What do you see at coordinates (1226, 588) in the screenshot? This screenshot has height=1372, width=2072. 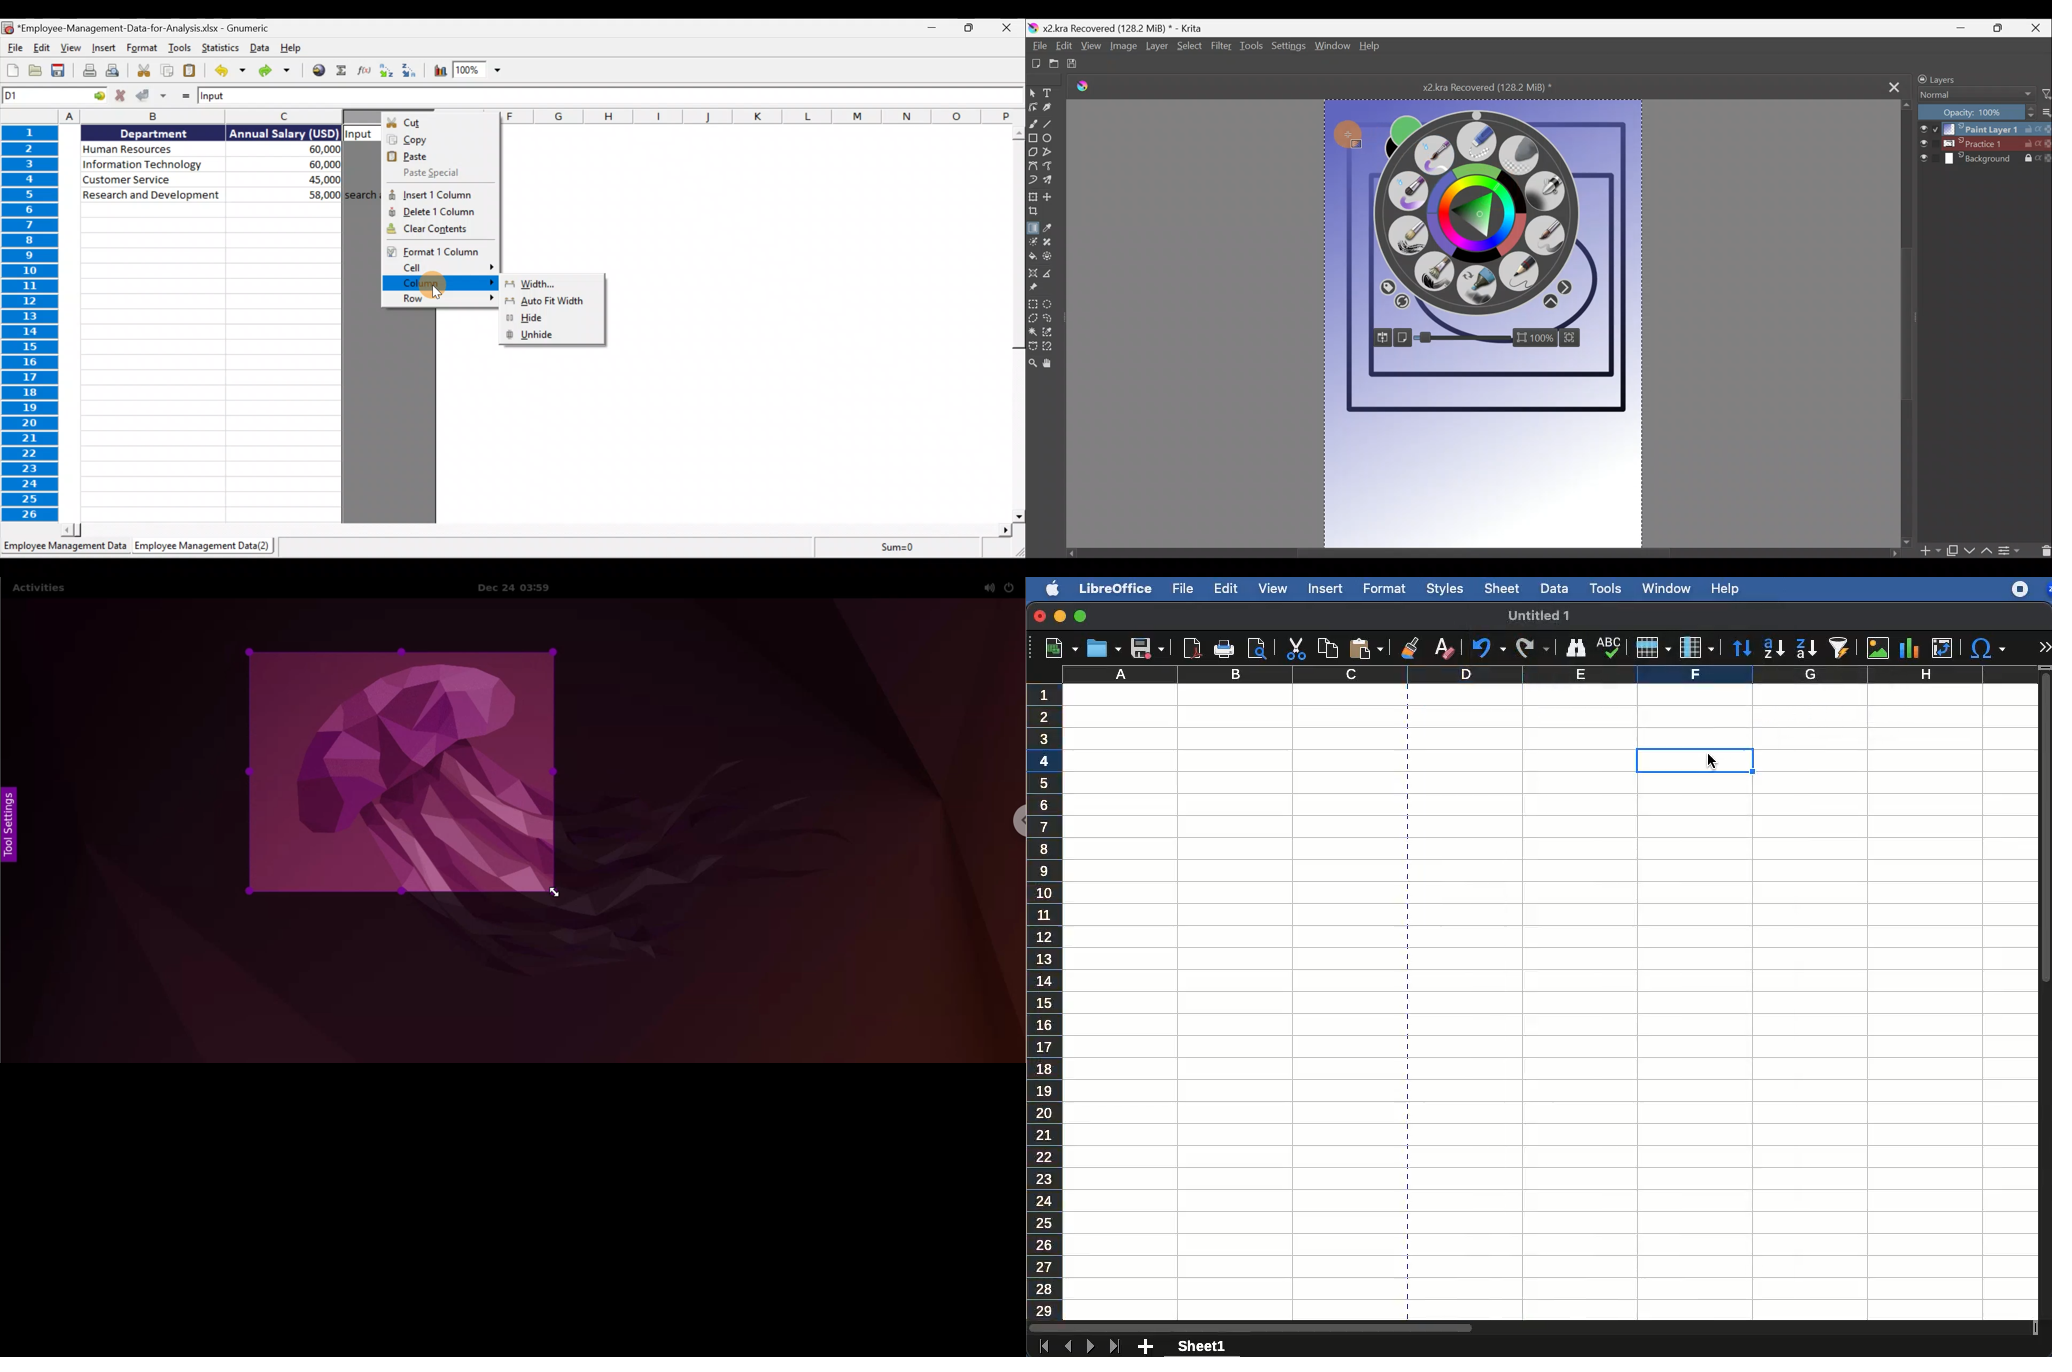 I see `edit` at bounding box center [1226, 588].